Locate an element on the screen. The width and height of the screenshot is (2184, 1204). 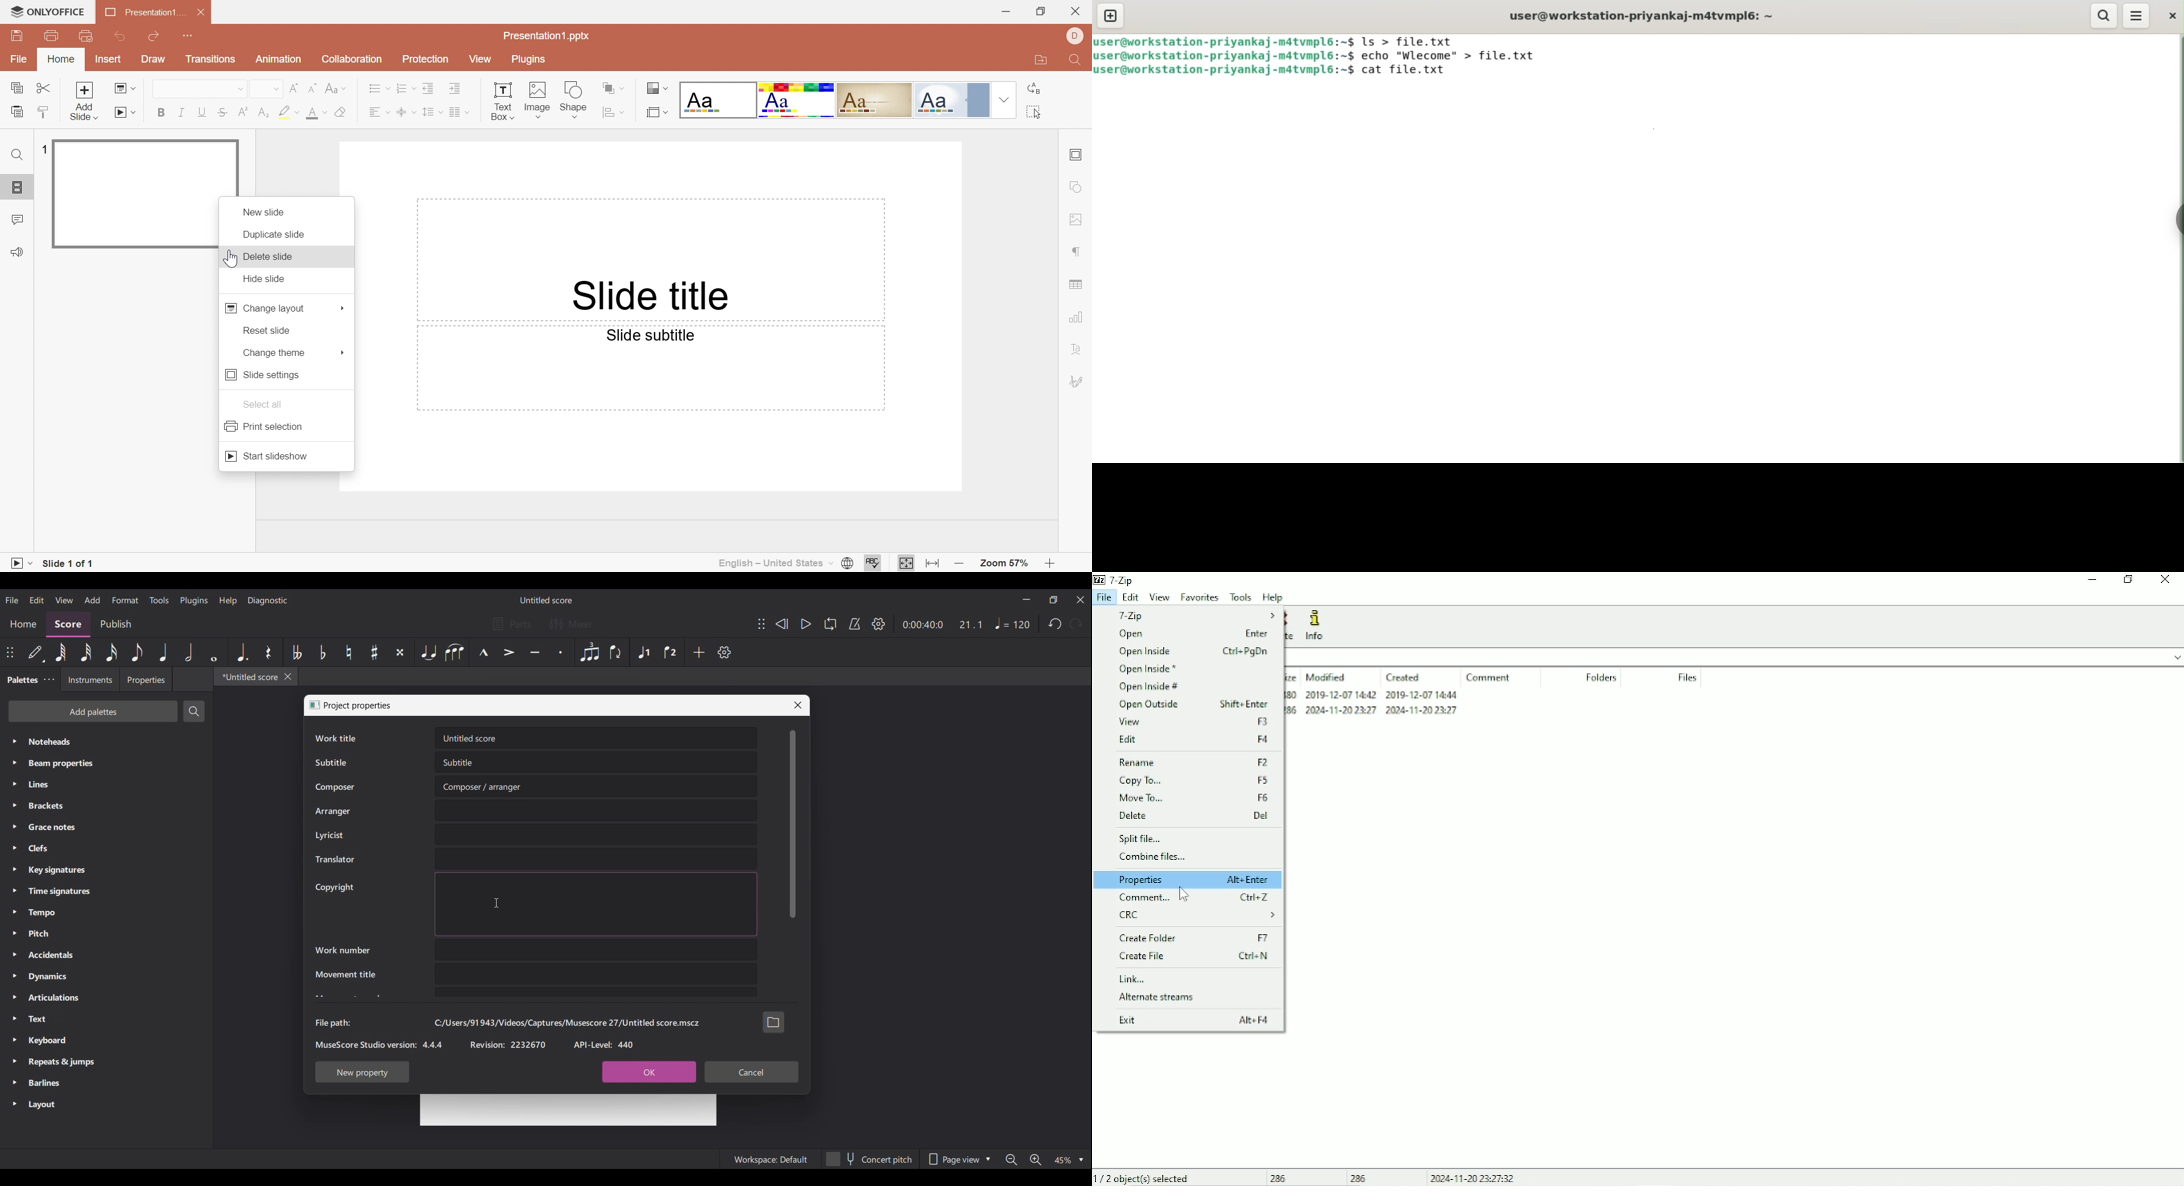
Presentation1.pptx is located at coordinates (545, 35).